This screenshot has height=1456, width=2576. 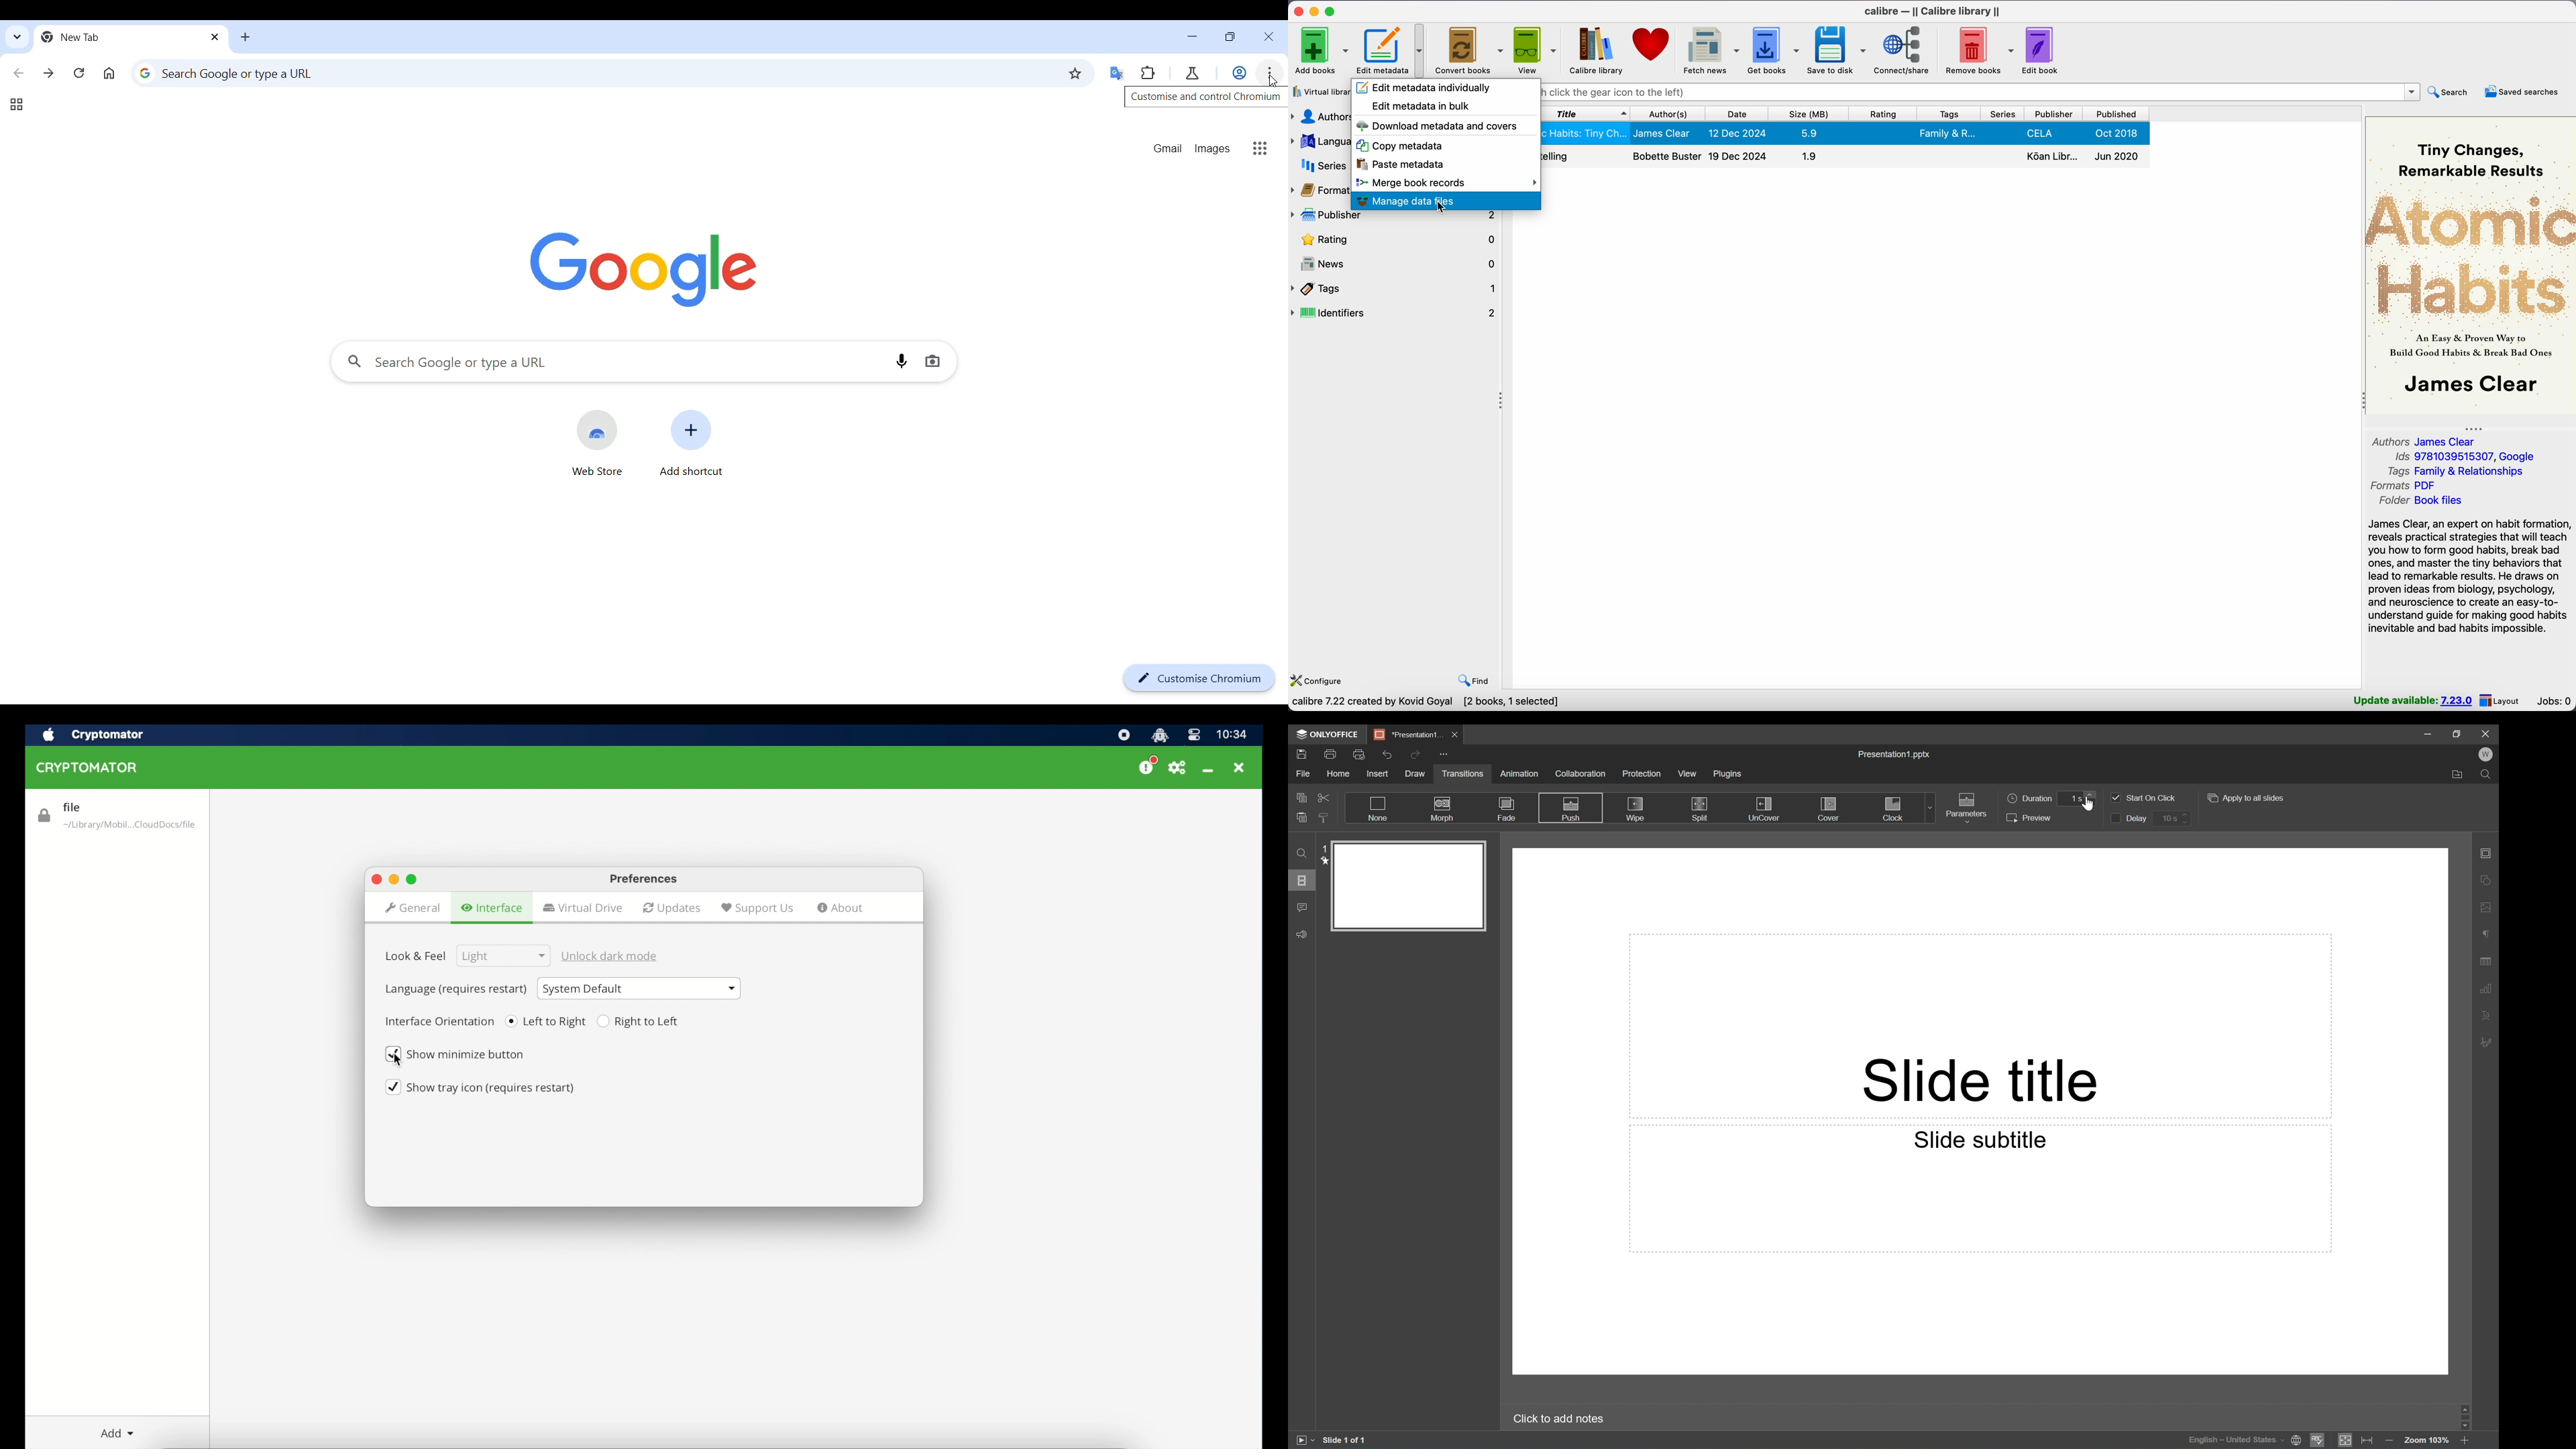 What do you see at coordinates (1701, 806) in the screenshot?
I see `Split` at bounding box center [1701, 806].